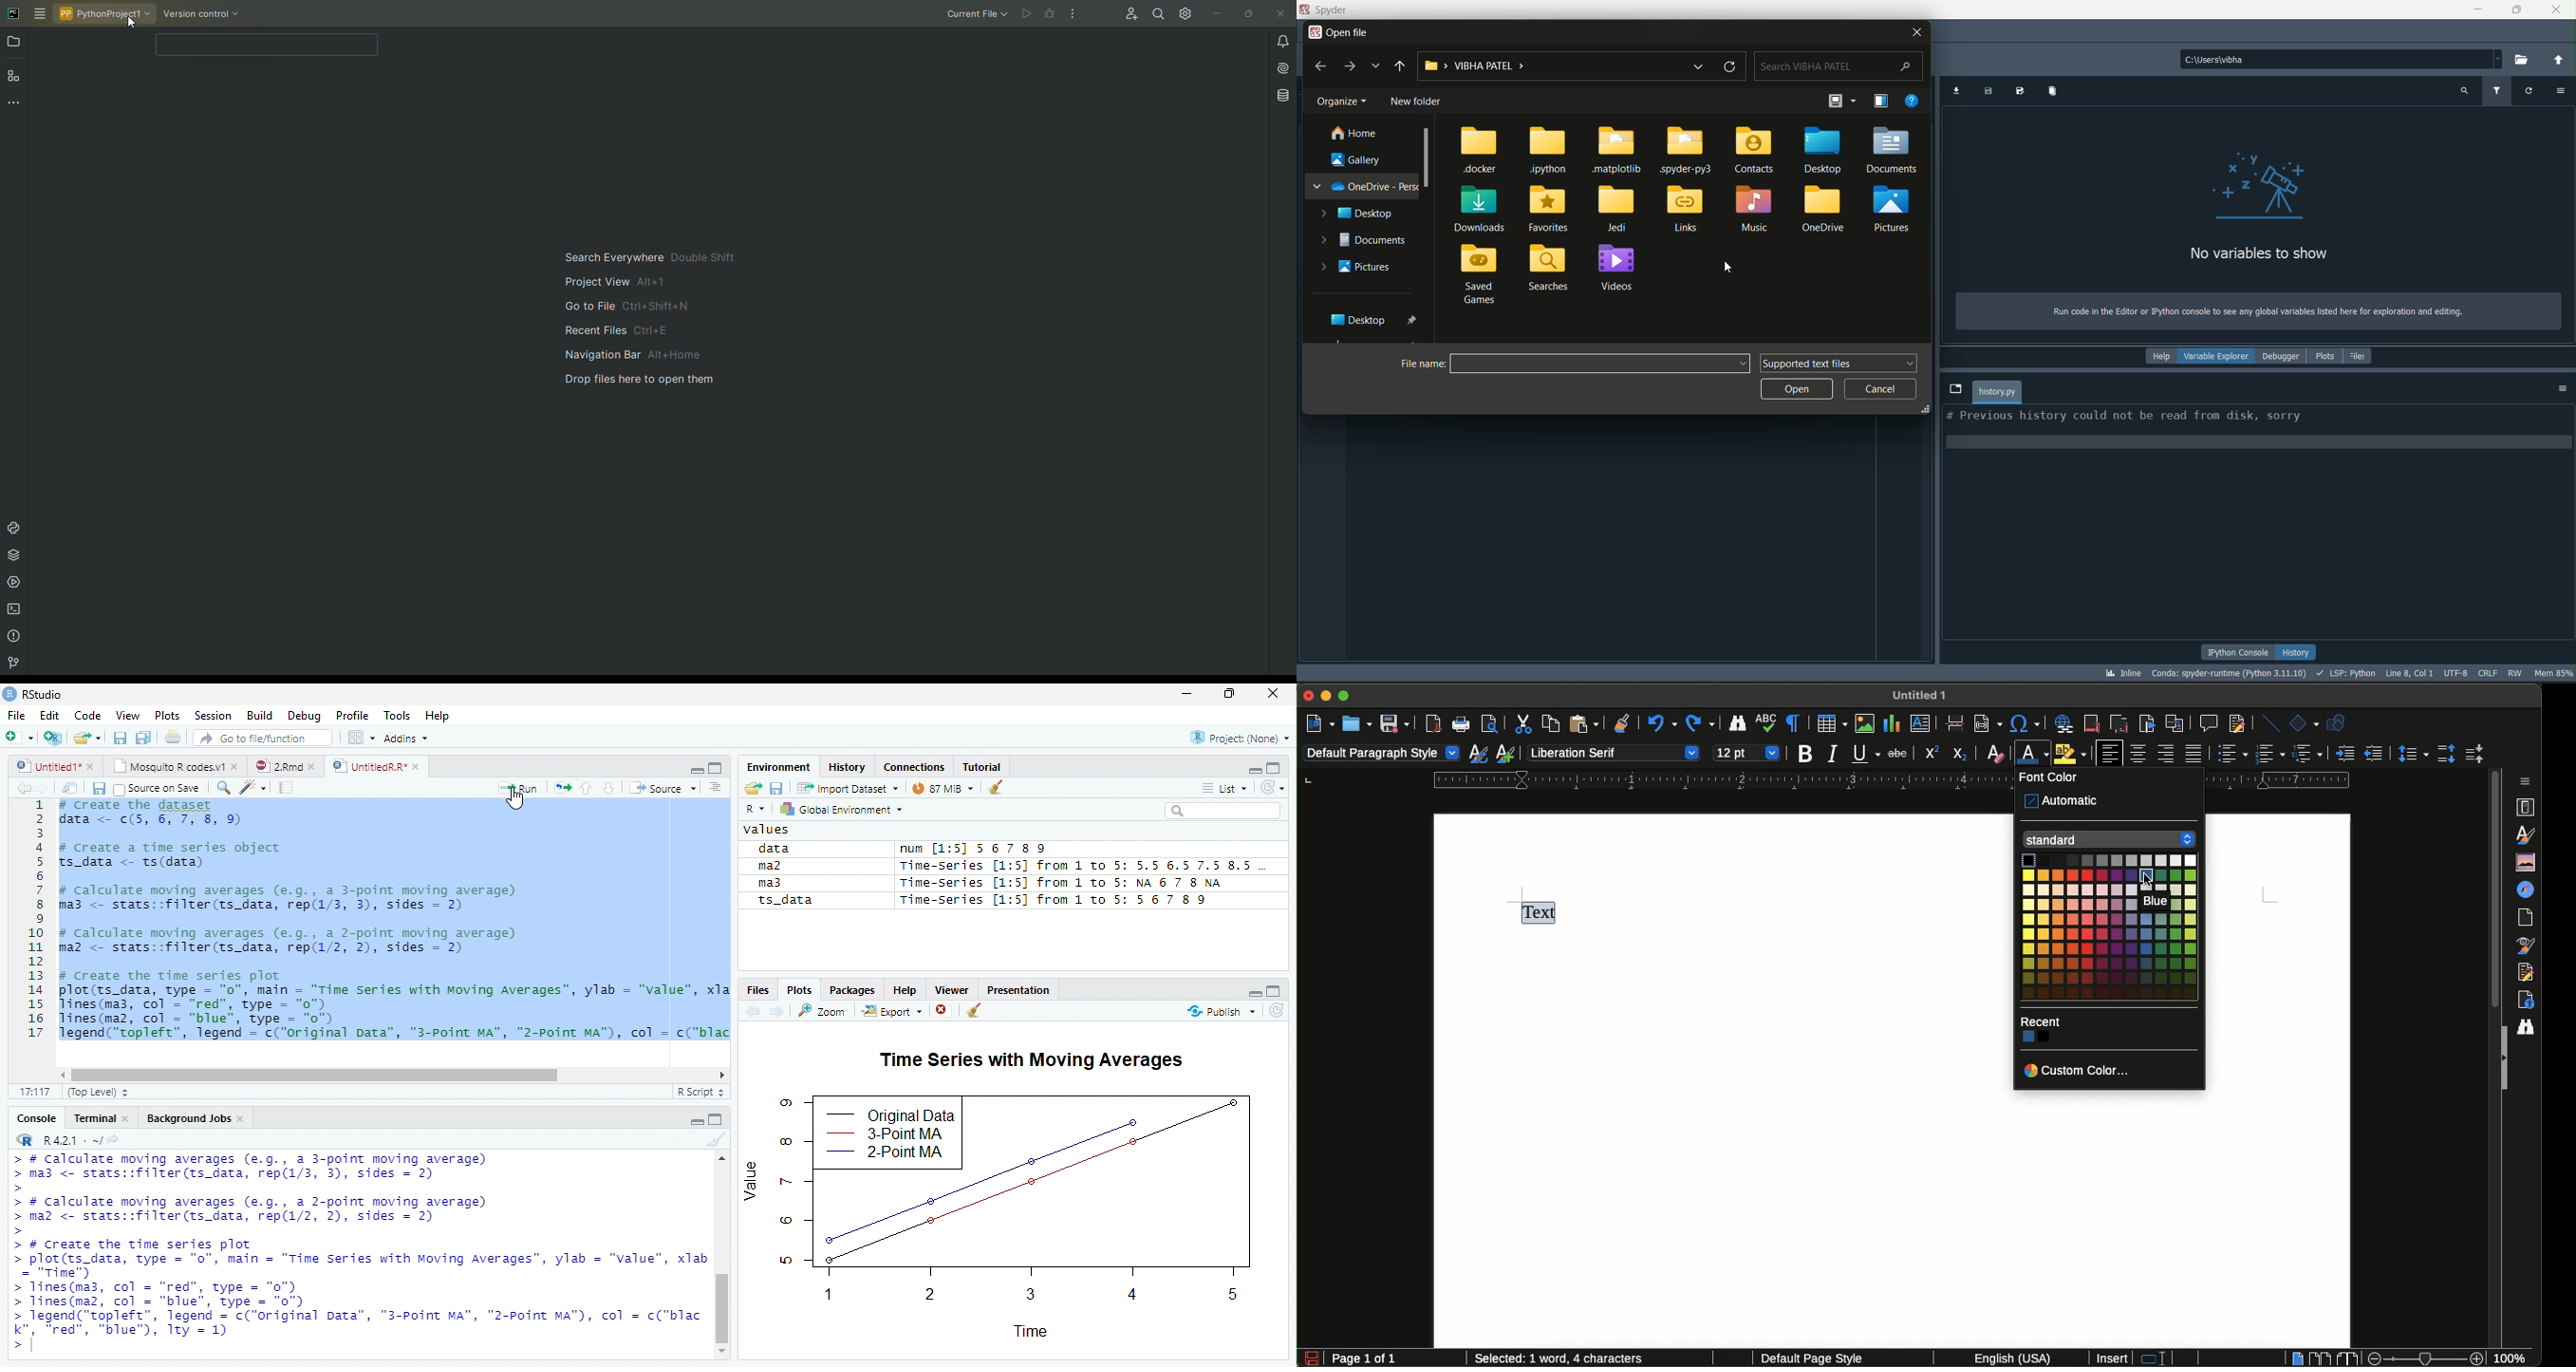 The width and height of the screenshot is (2576, 1372). I want to click on Font size, so click(1747, 751).